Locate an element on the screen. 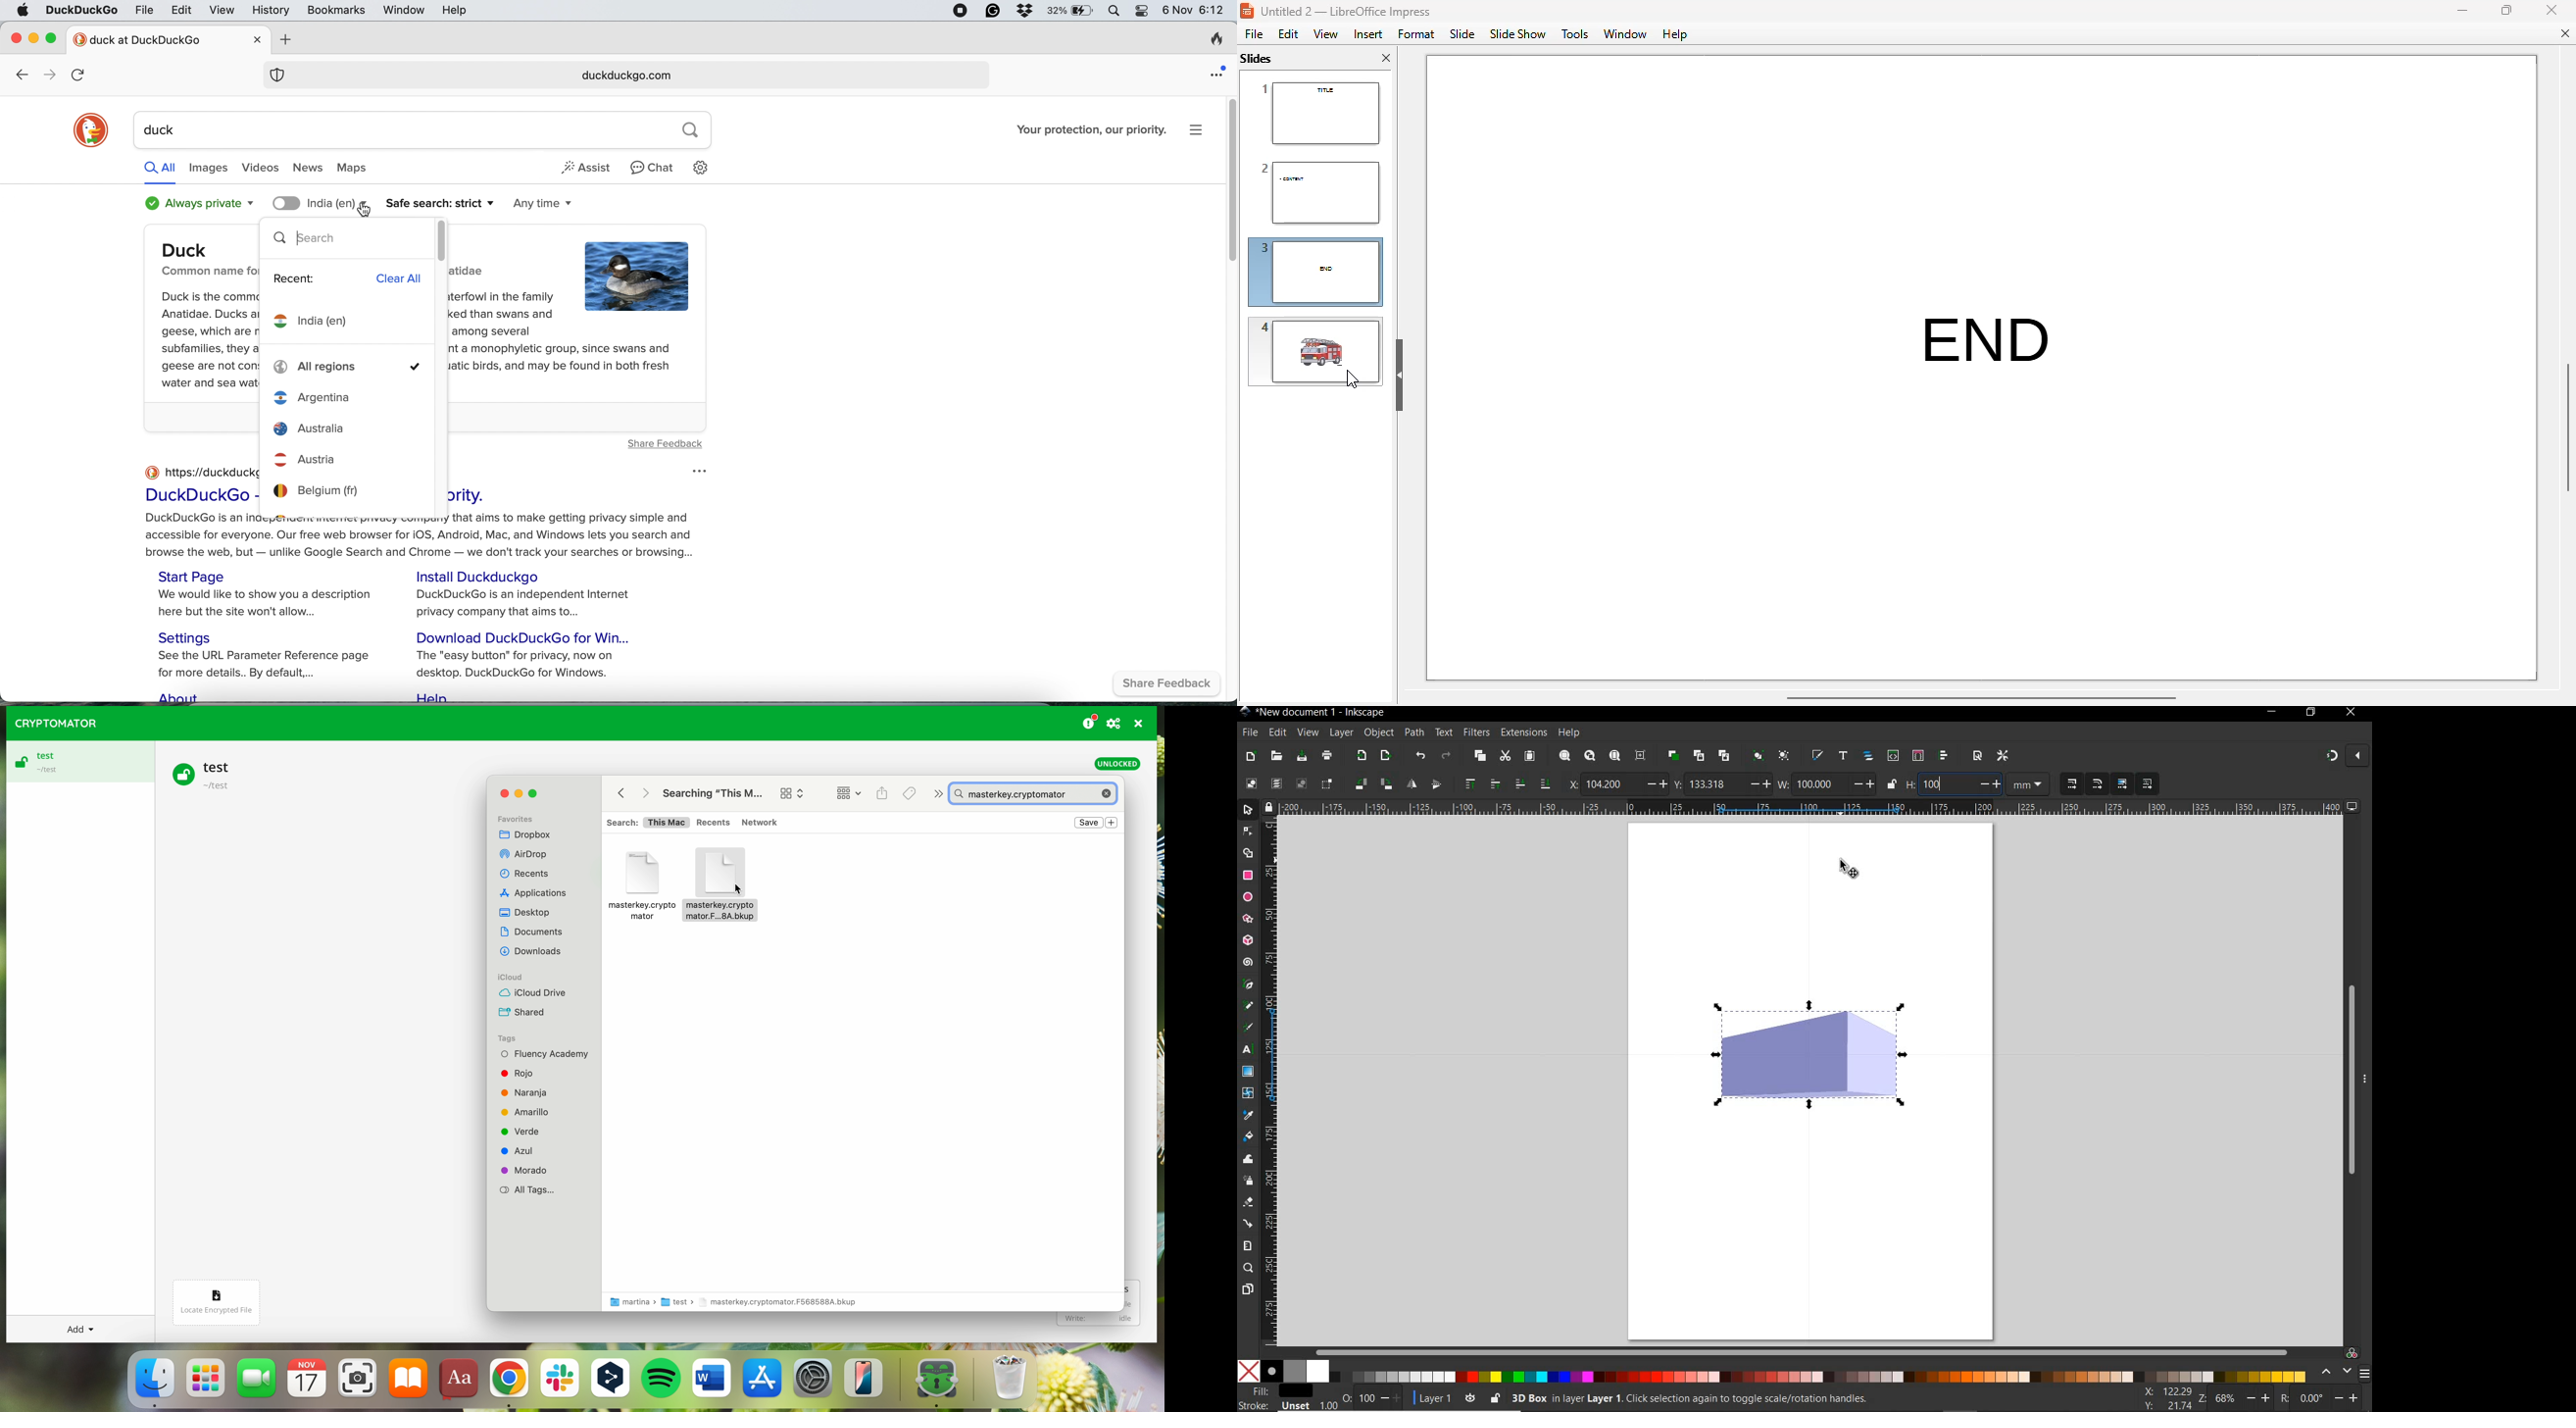 This screenshot has height=1428, width=2576. spray tool is located at coordinates (1249, 1180).